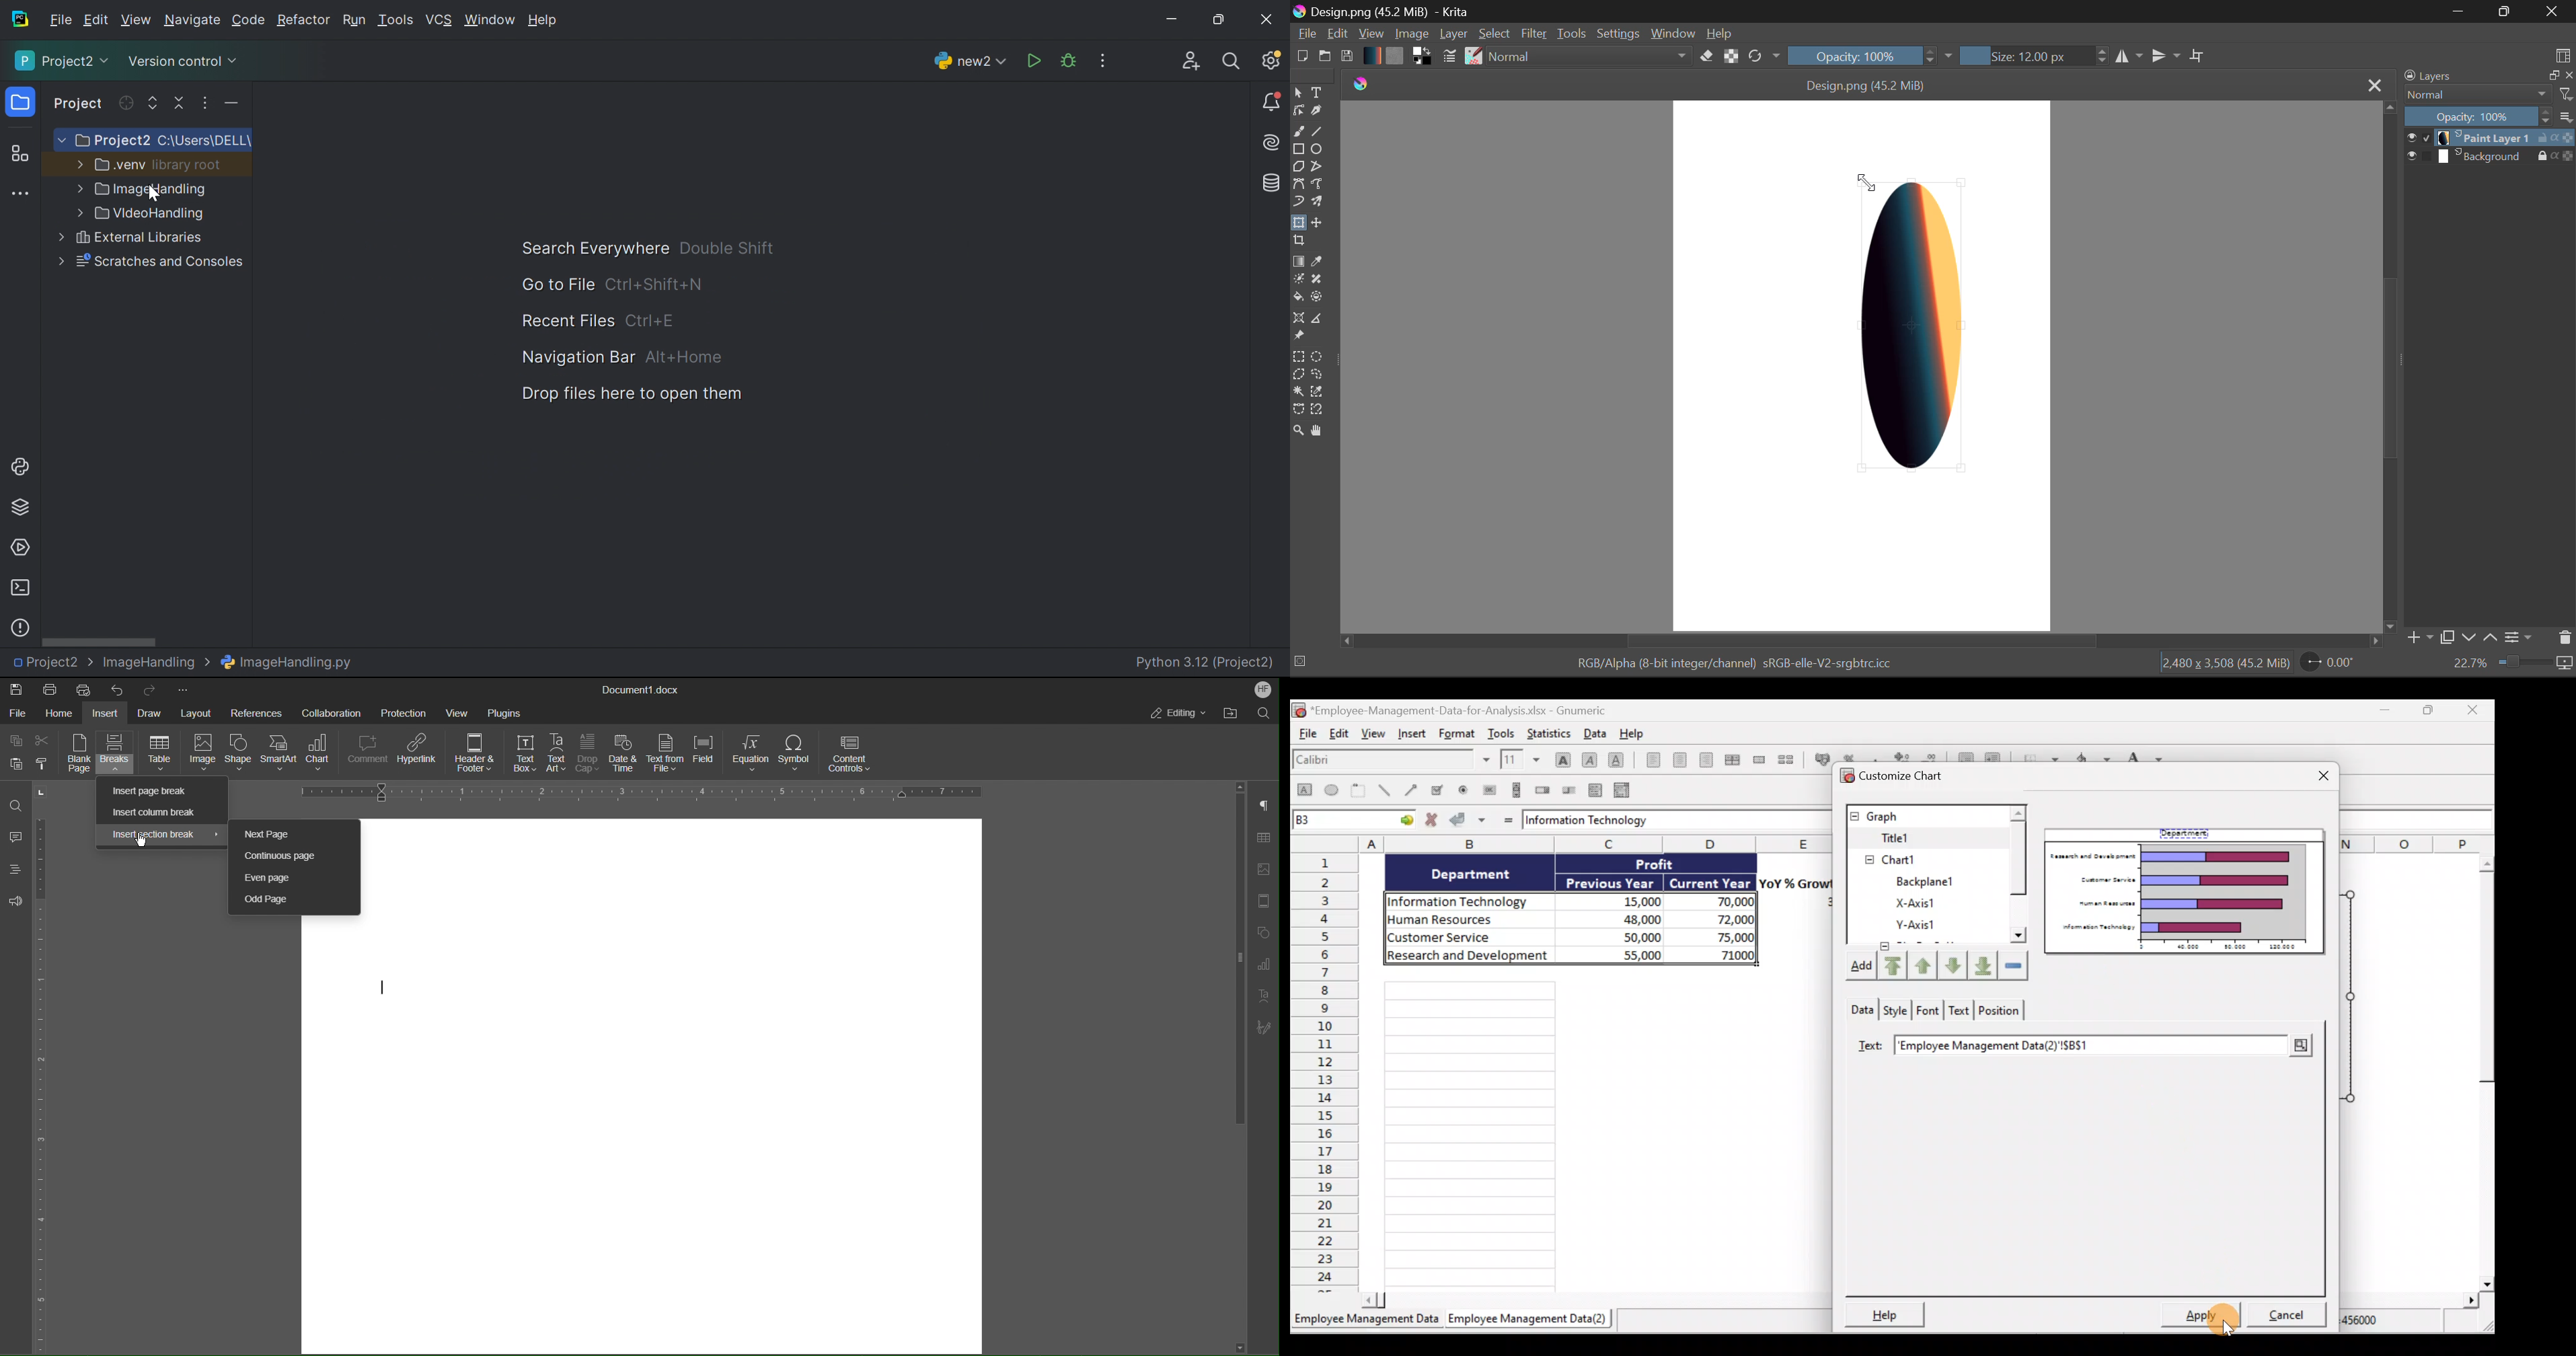 The height and width of the screenshot is (1372, 2576). What do you see at coordinates (1487, 790) in the screenshot?
I see `Create a button` at bounding box center [1487, 790].